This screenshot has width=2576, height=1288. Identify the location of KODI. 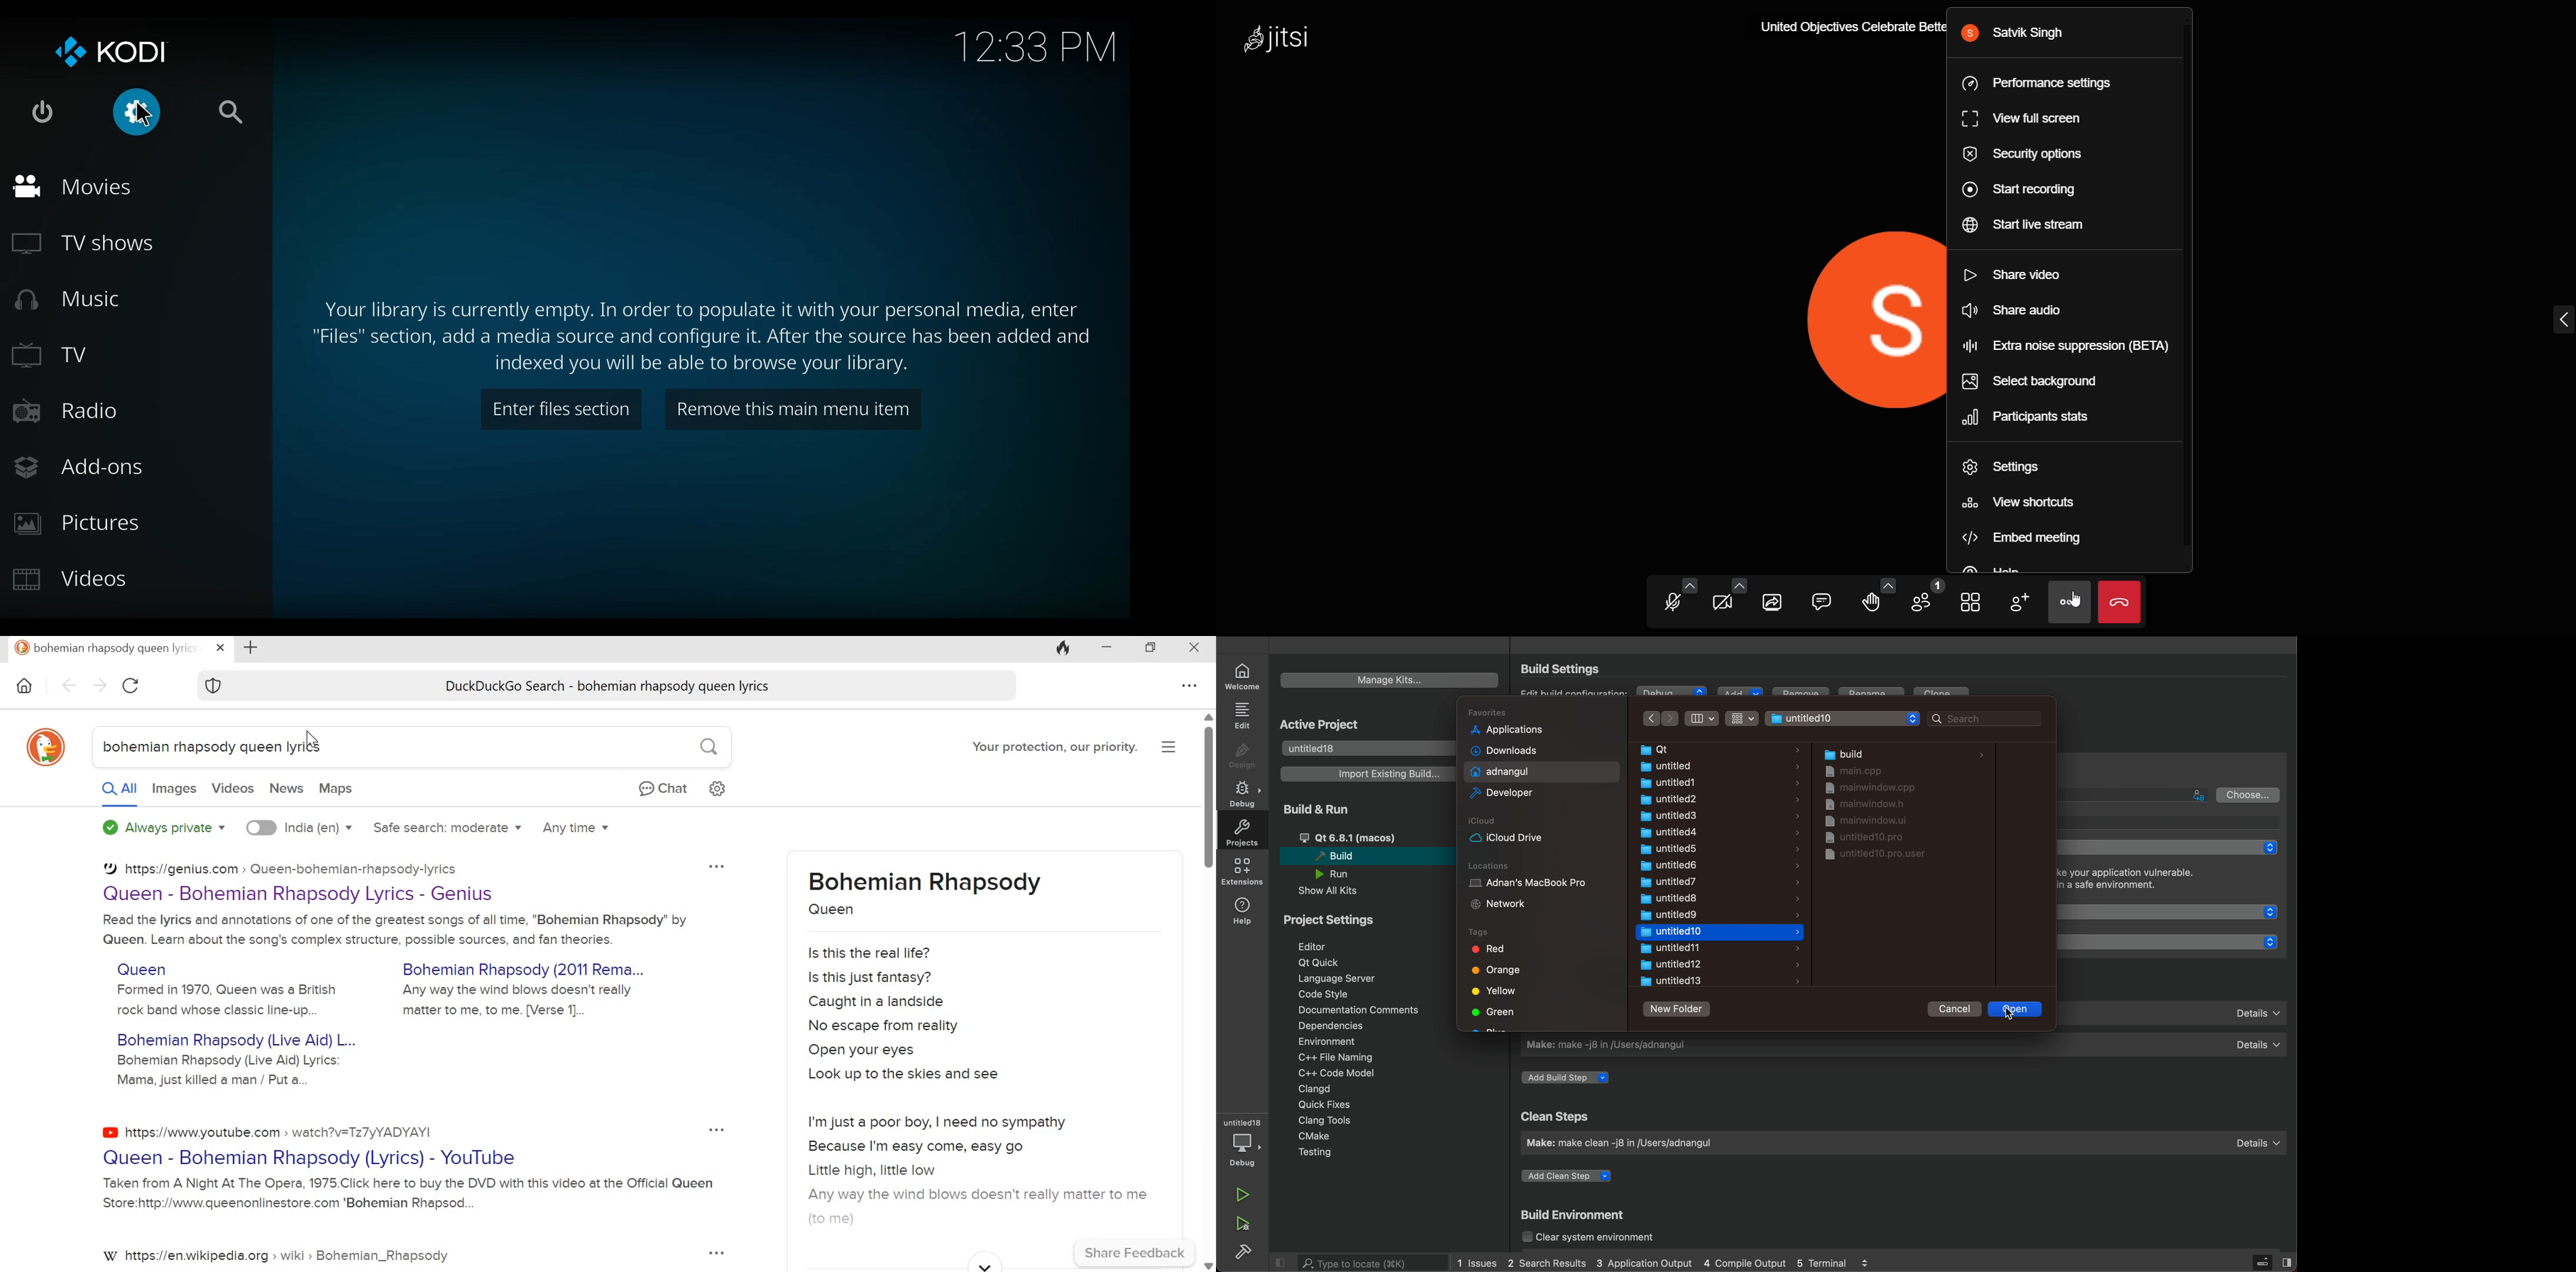
(111, 50).